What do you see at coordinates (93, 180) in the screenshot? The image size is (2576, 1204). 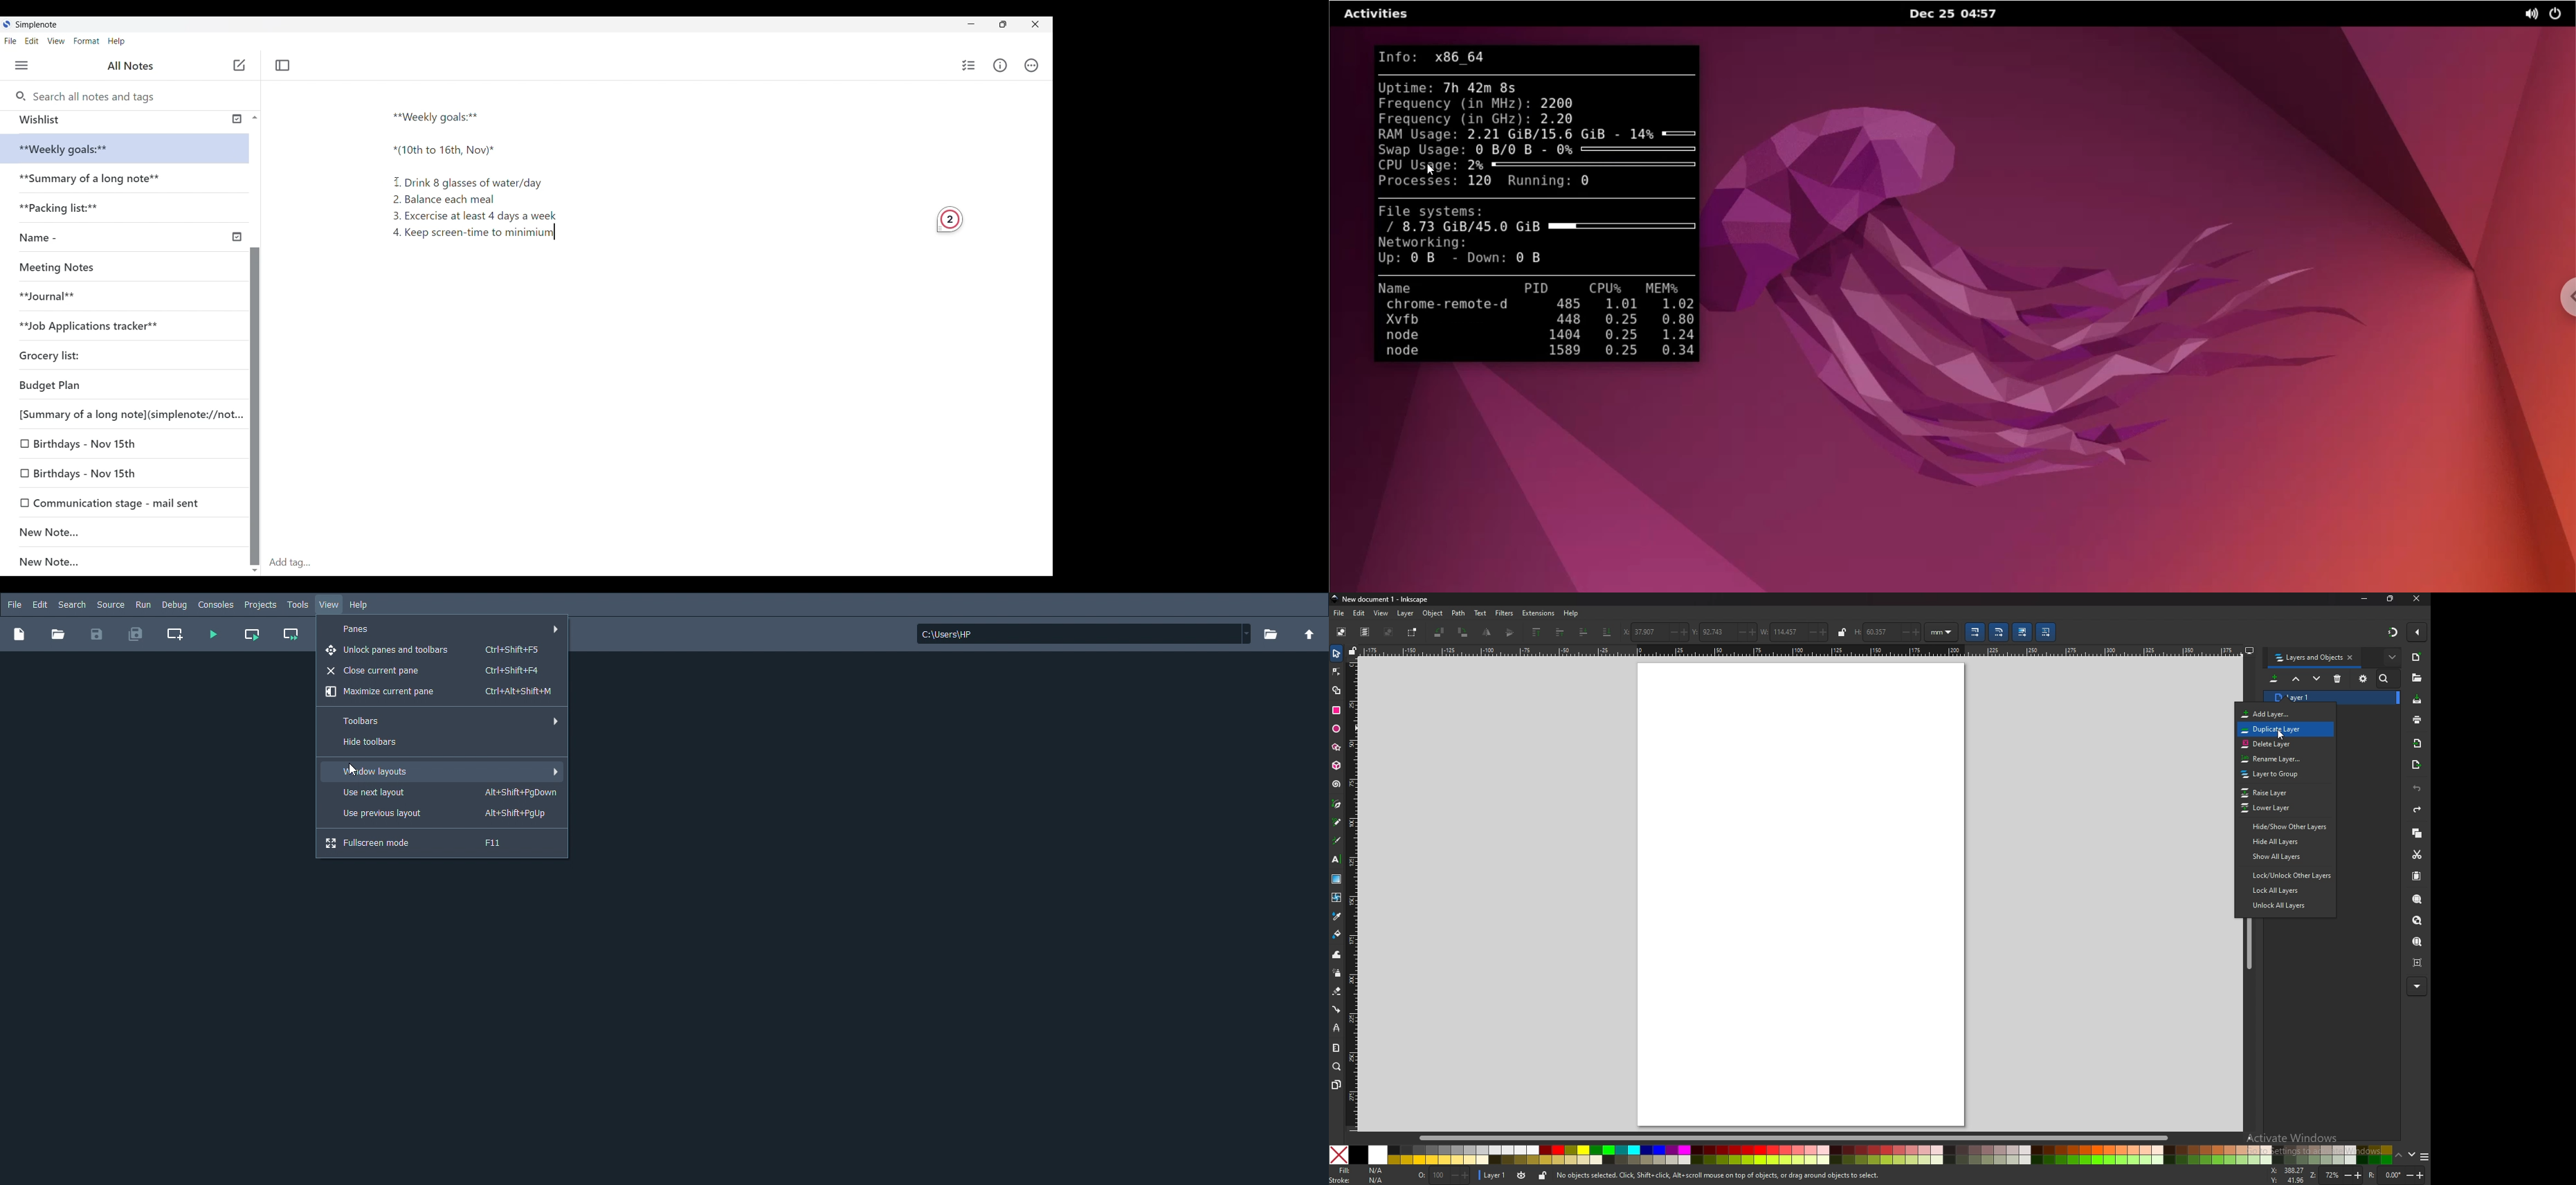 I see `**Summary of a long note**` at bounding box center [93, 180].